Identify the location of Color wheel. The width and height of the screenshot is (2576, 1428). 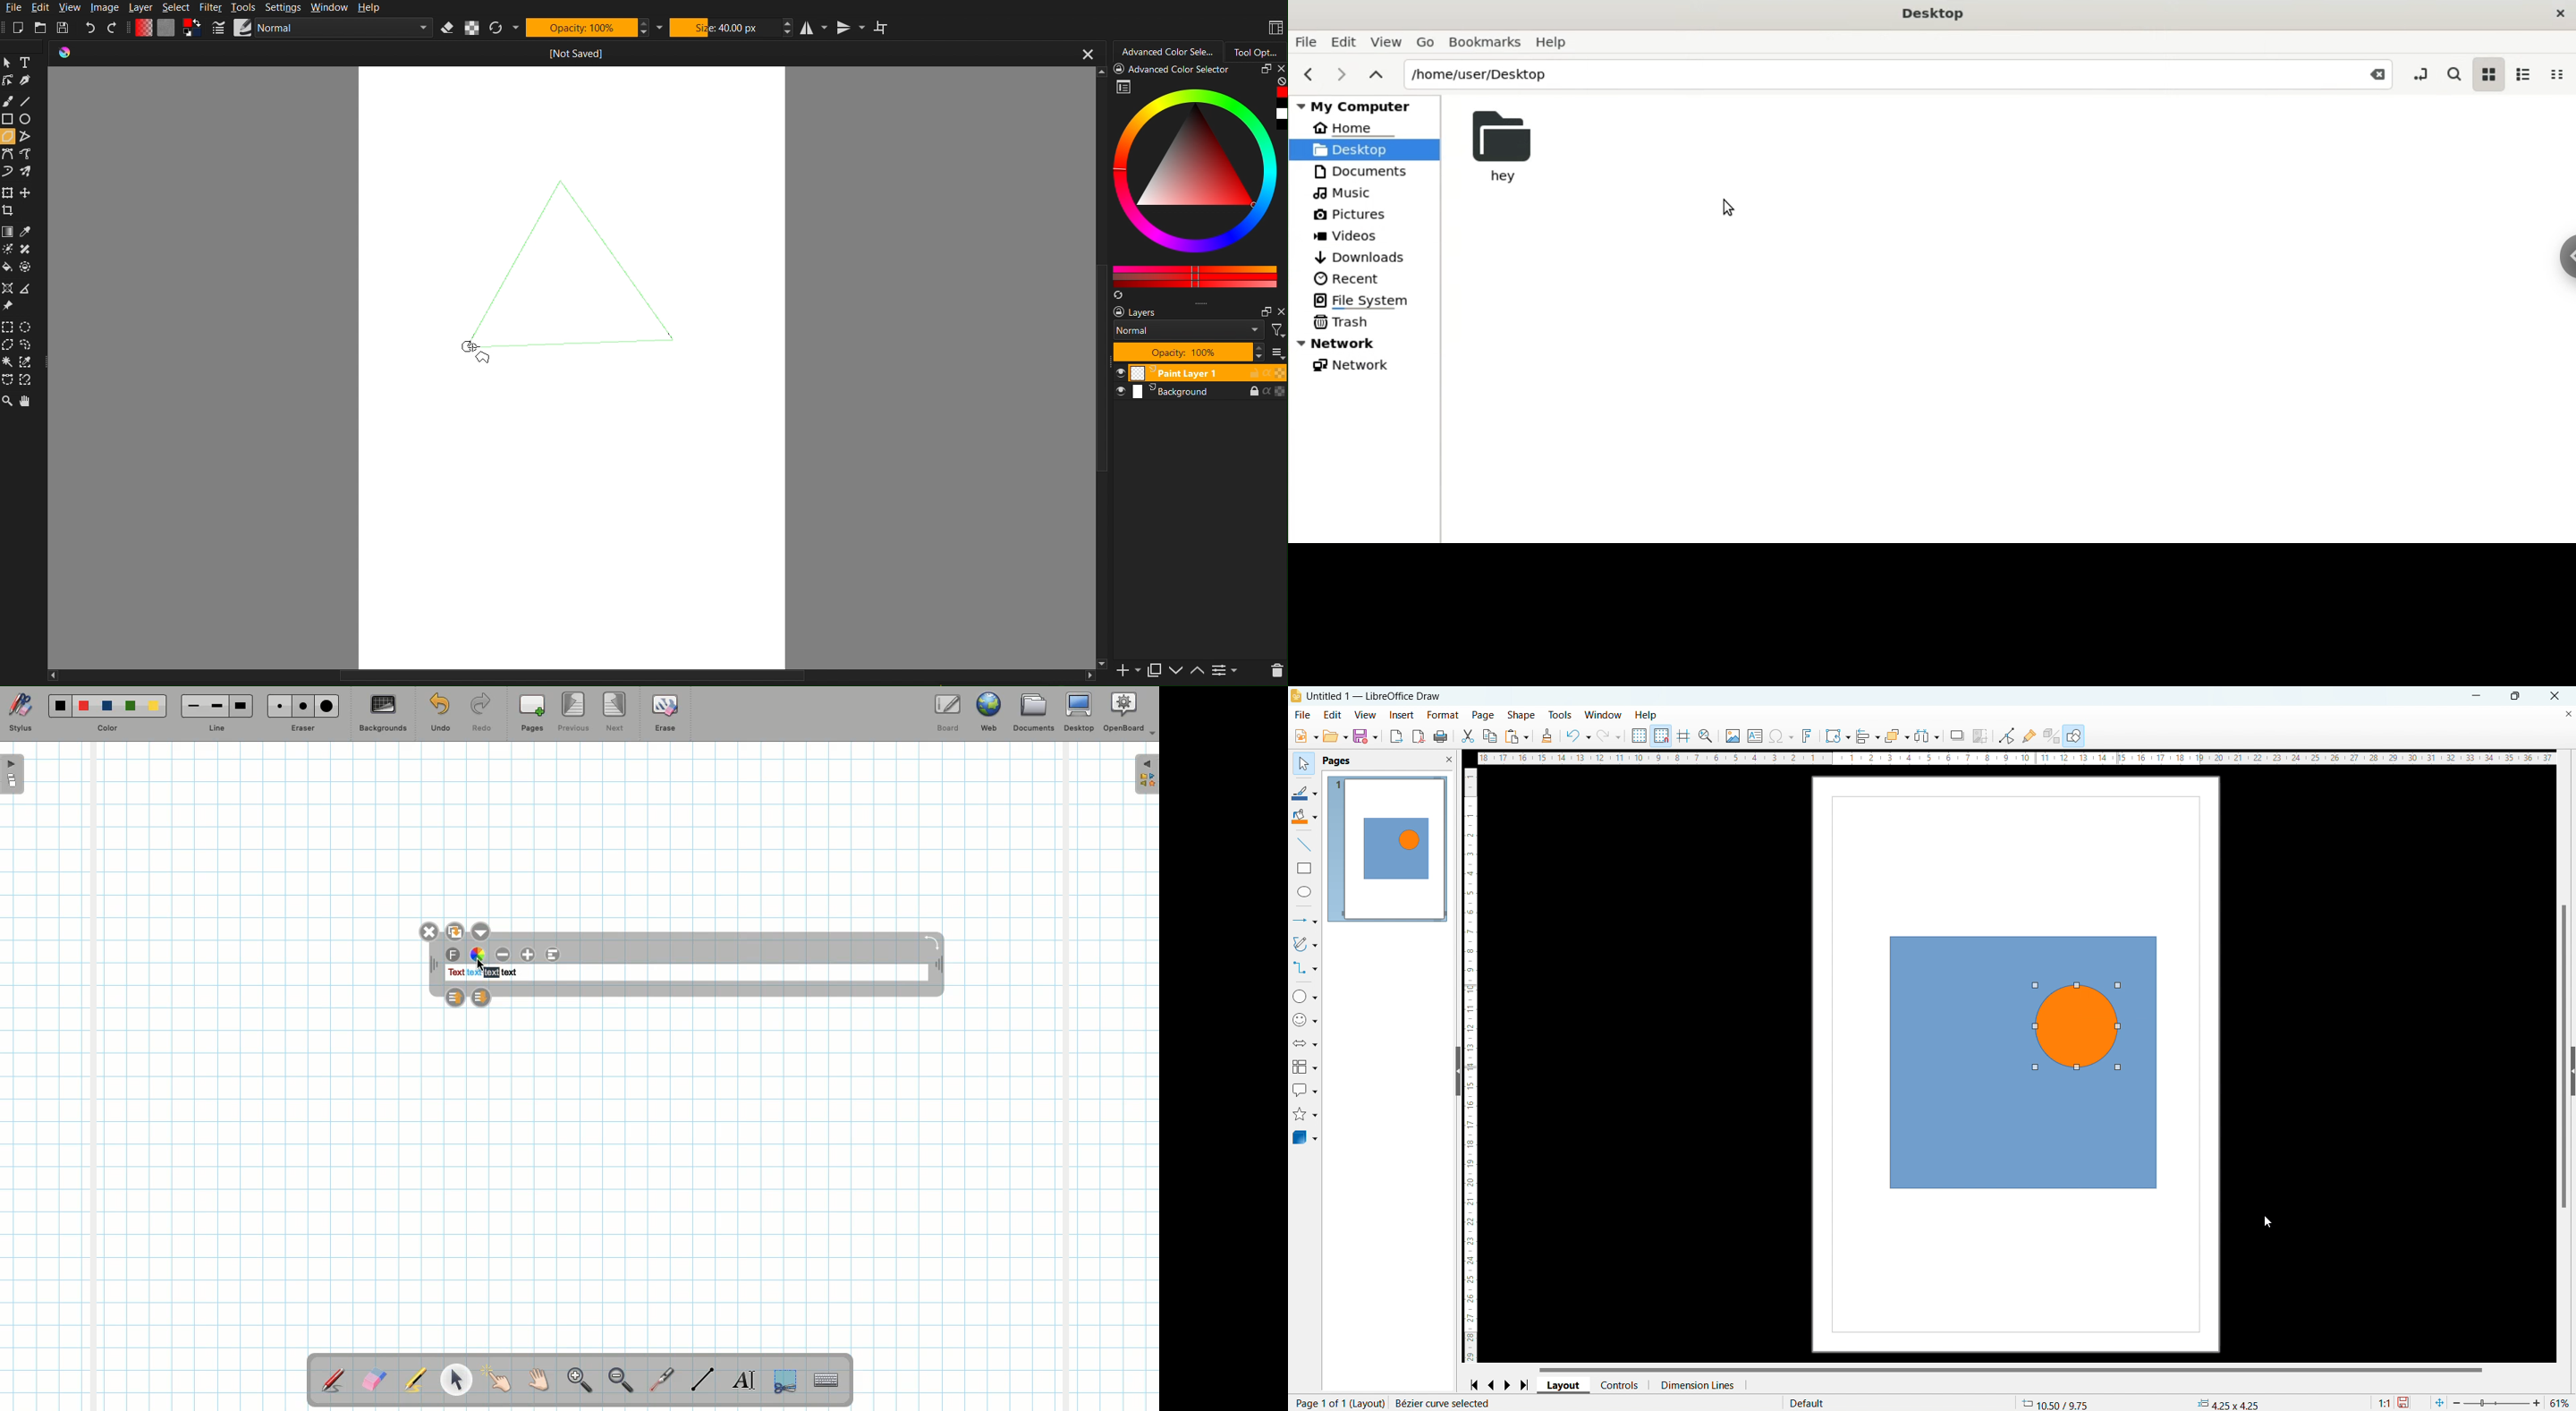
(477, 954).